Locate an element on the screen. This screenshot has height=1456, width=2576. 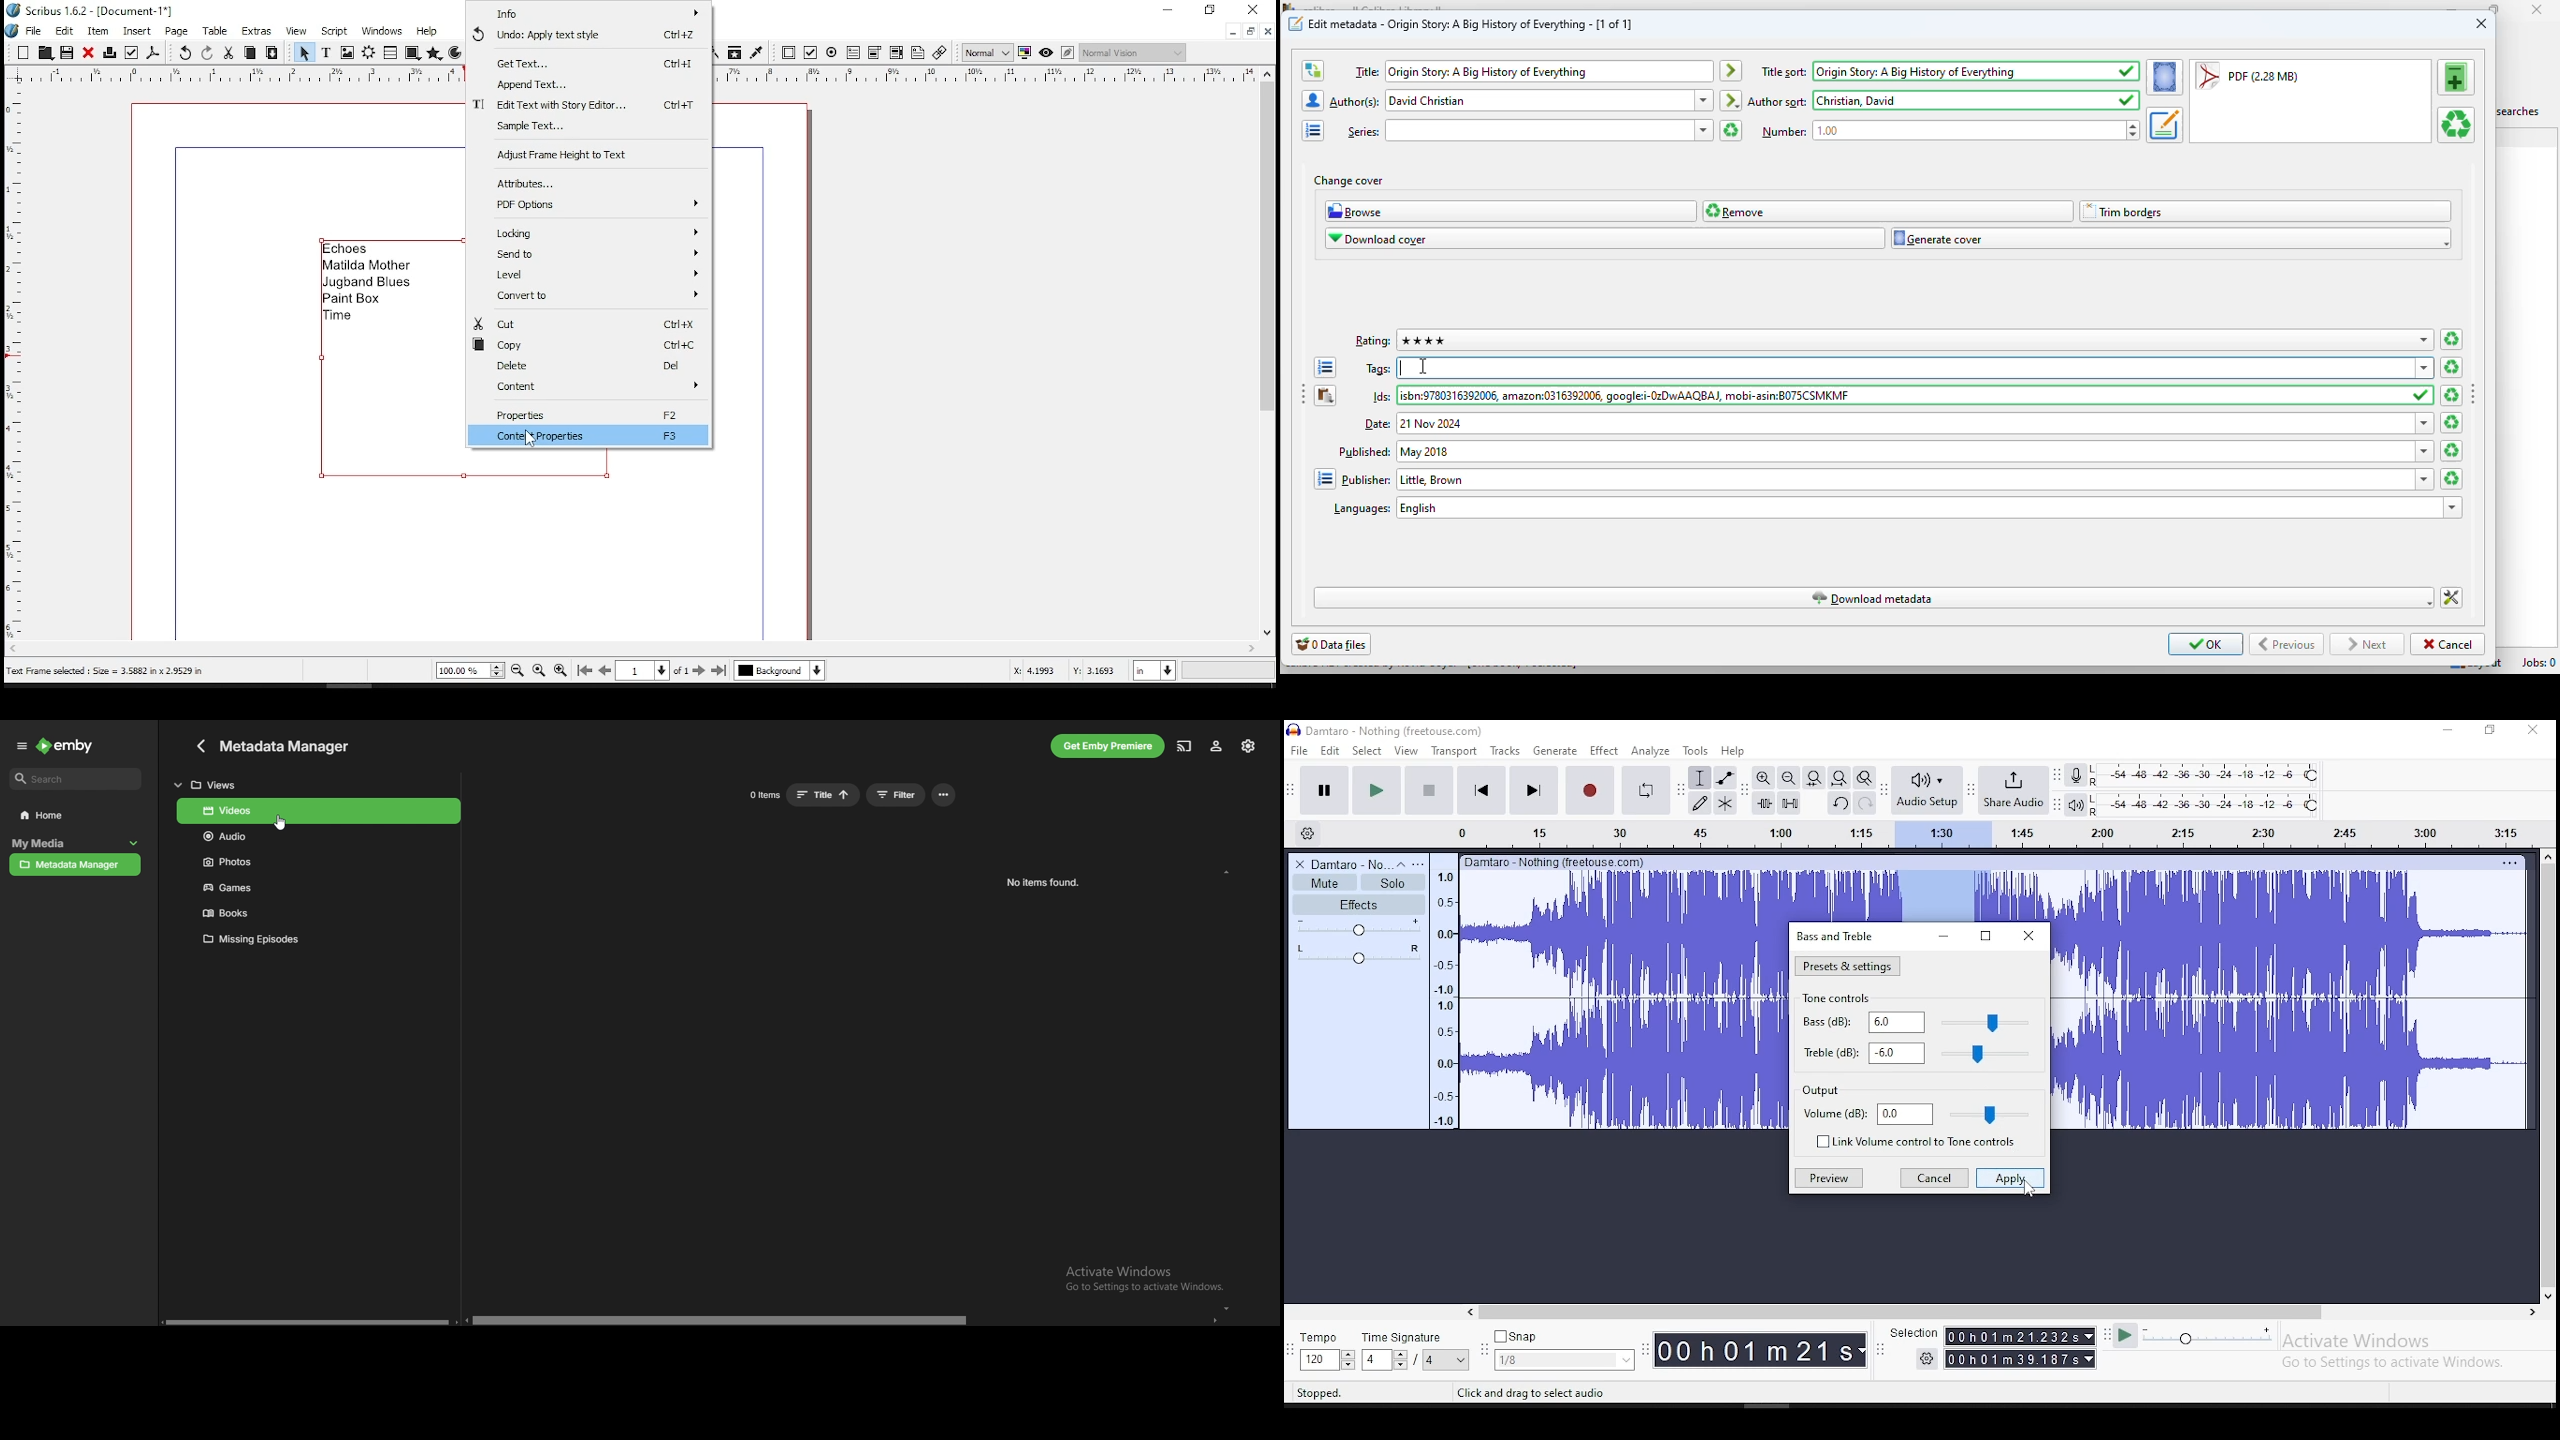
drop down is located at coordinates (2087, 1336).